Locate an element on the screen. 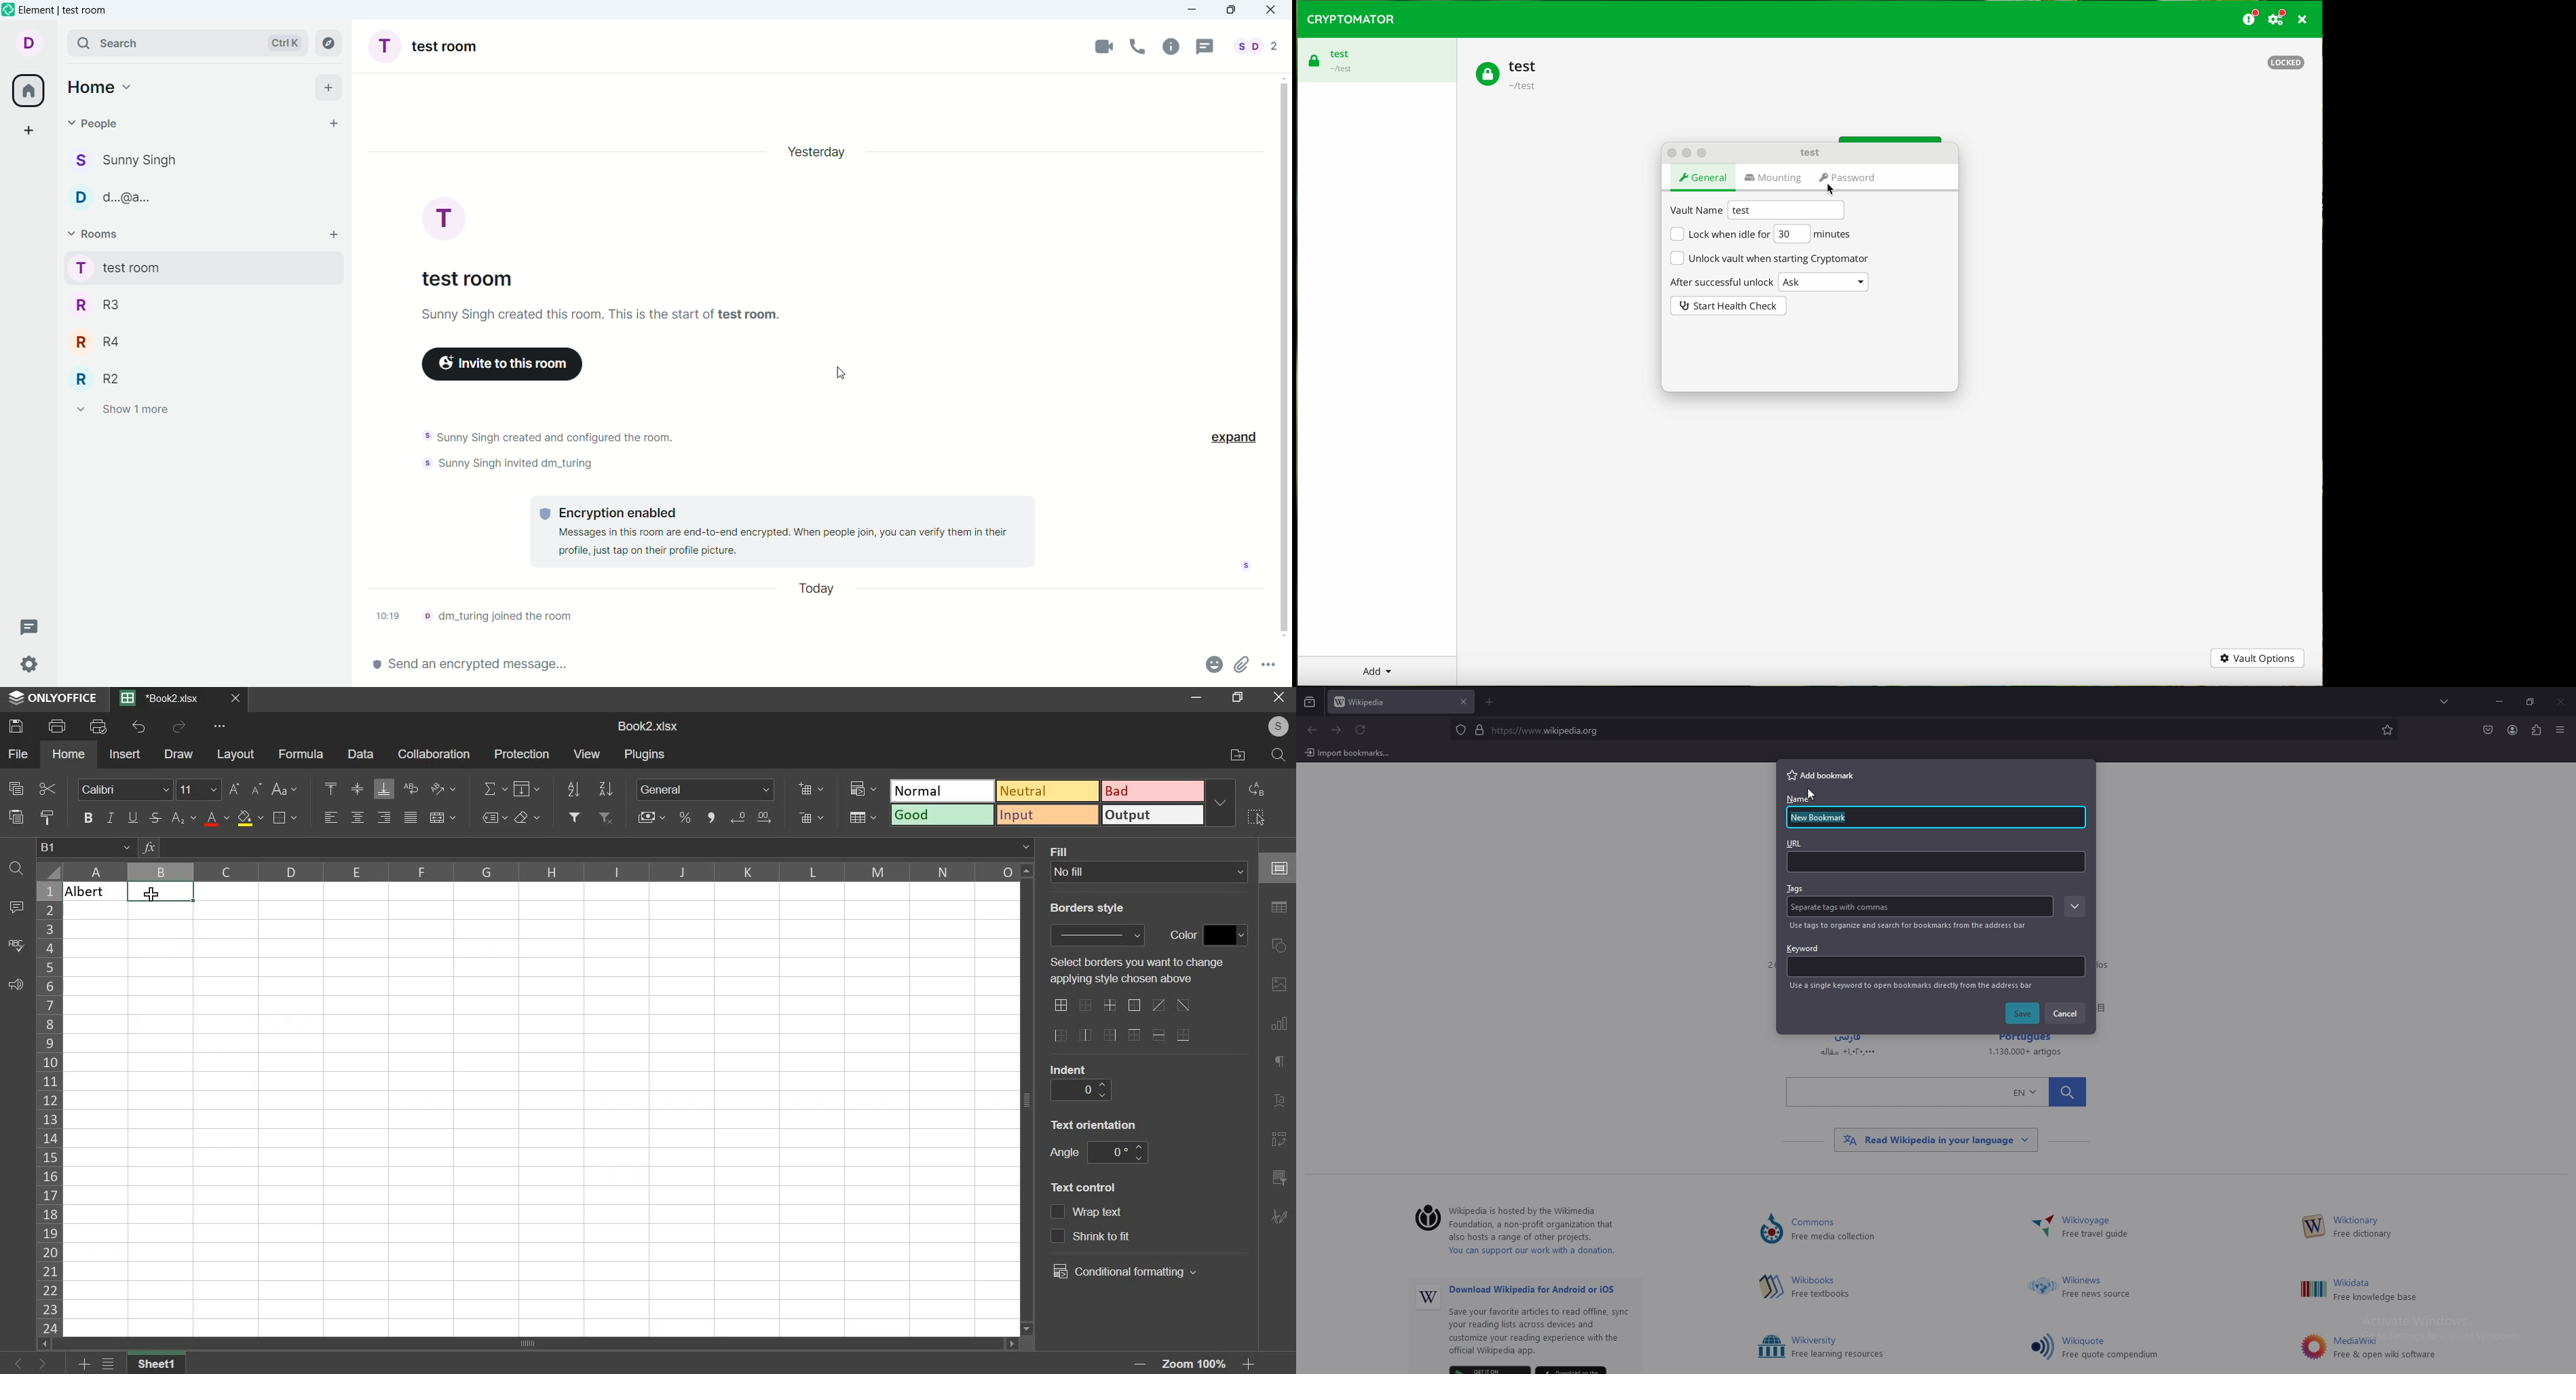  mounting is located at coordinates (1775, 179).